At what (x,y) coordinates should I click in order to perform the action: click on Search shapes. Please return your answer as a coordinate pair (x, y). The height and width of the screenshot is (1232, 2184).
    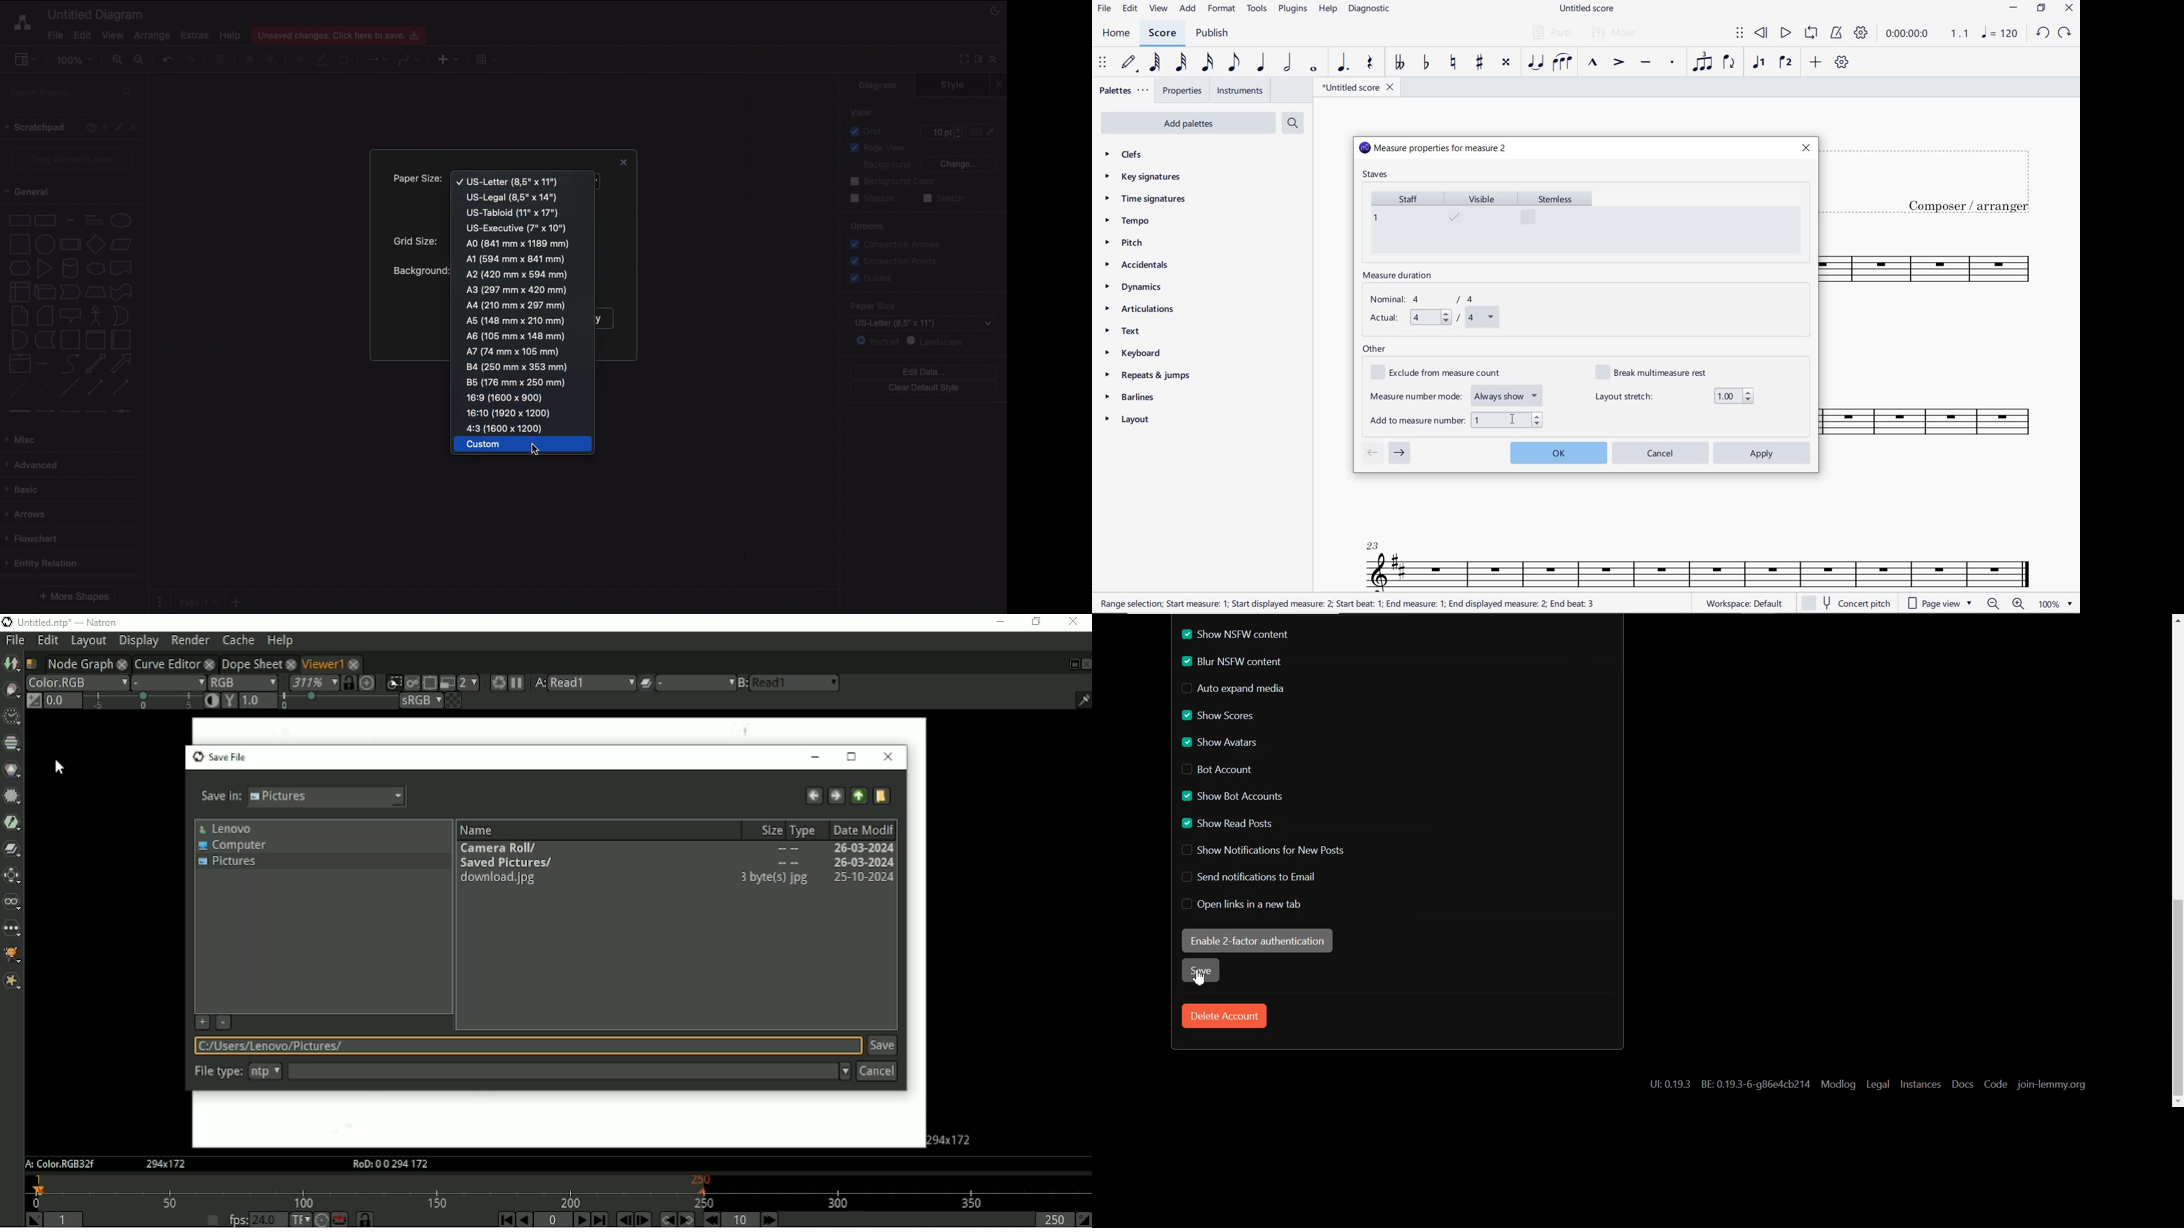
    Looking at the image, I should click on (72, 95).